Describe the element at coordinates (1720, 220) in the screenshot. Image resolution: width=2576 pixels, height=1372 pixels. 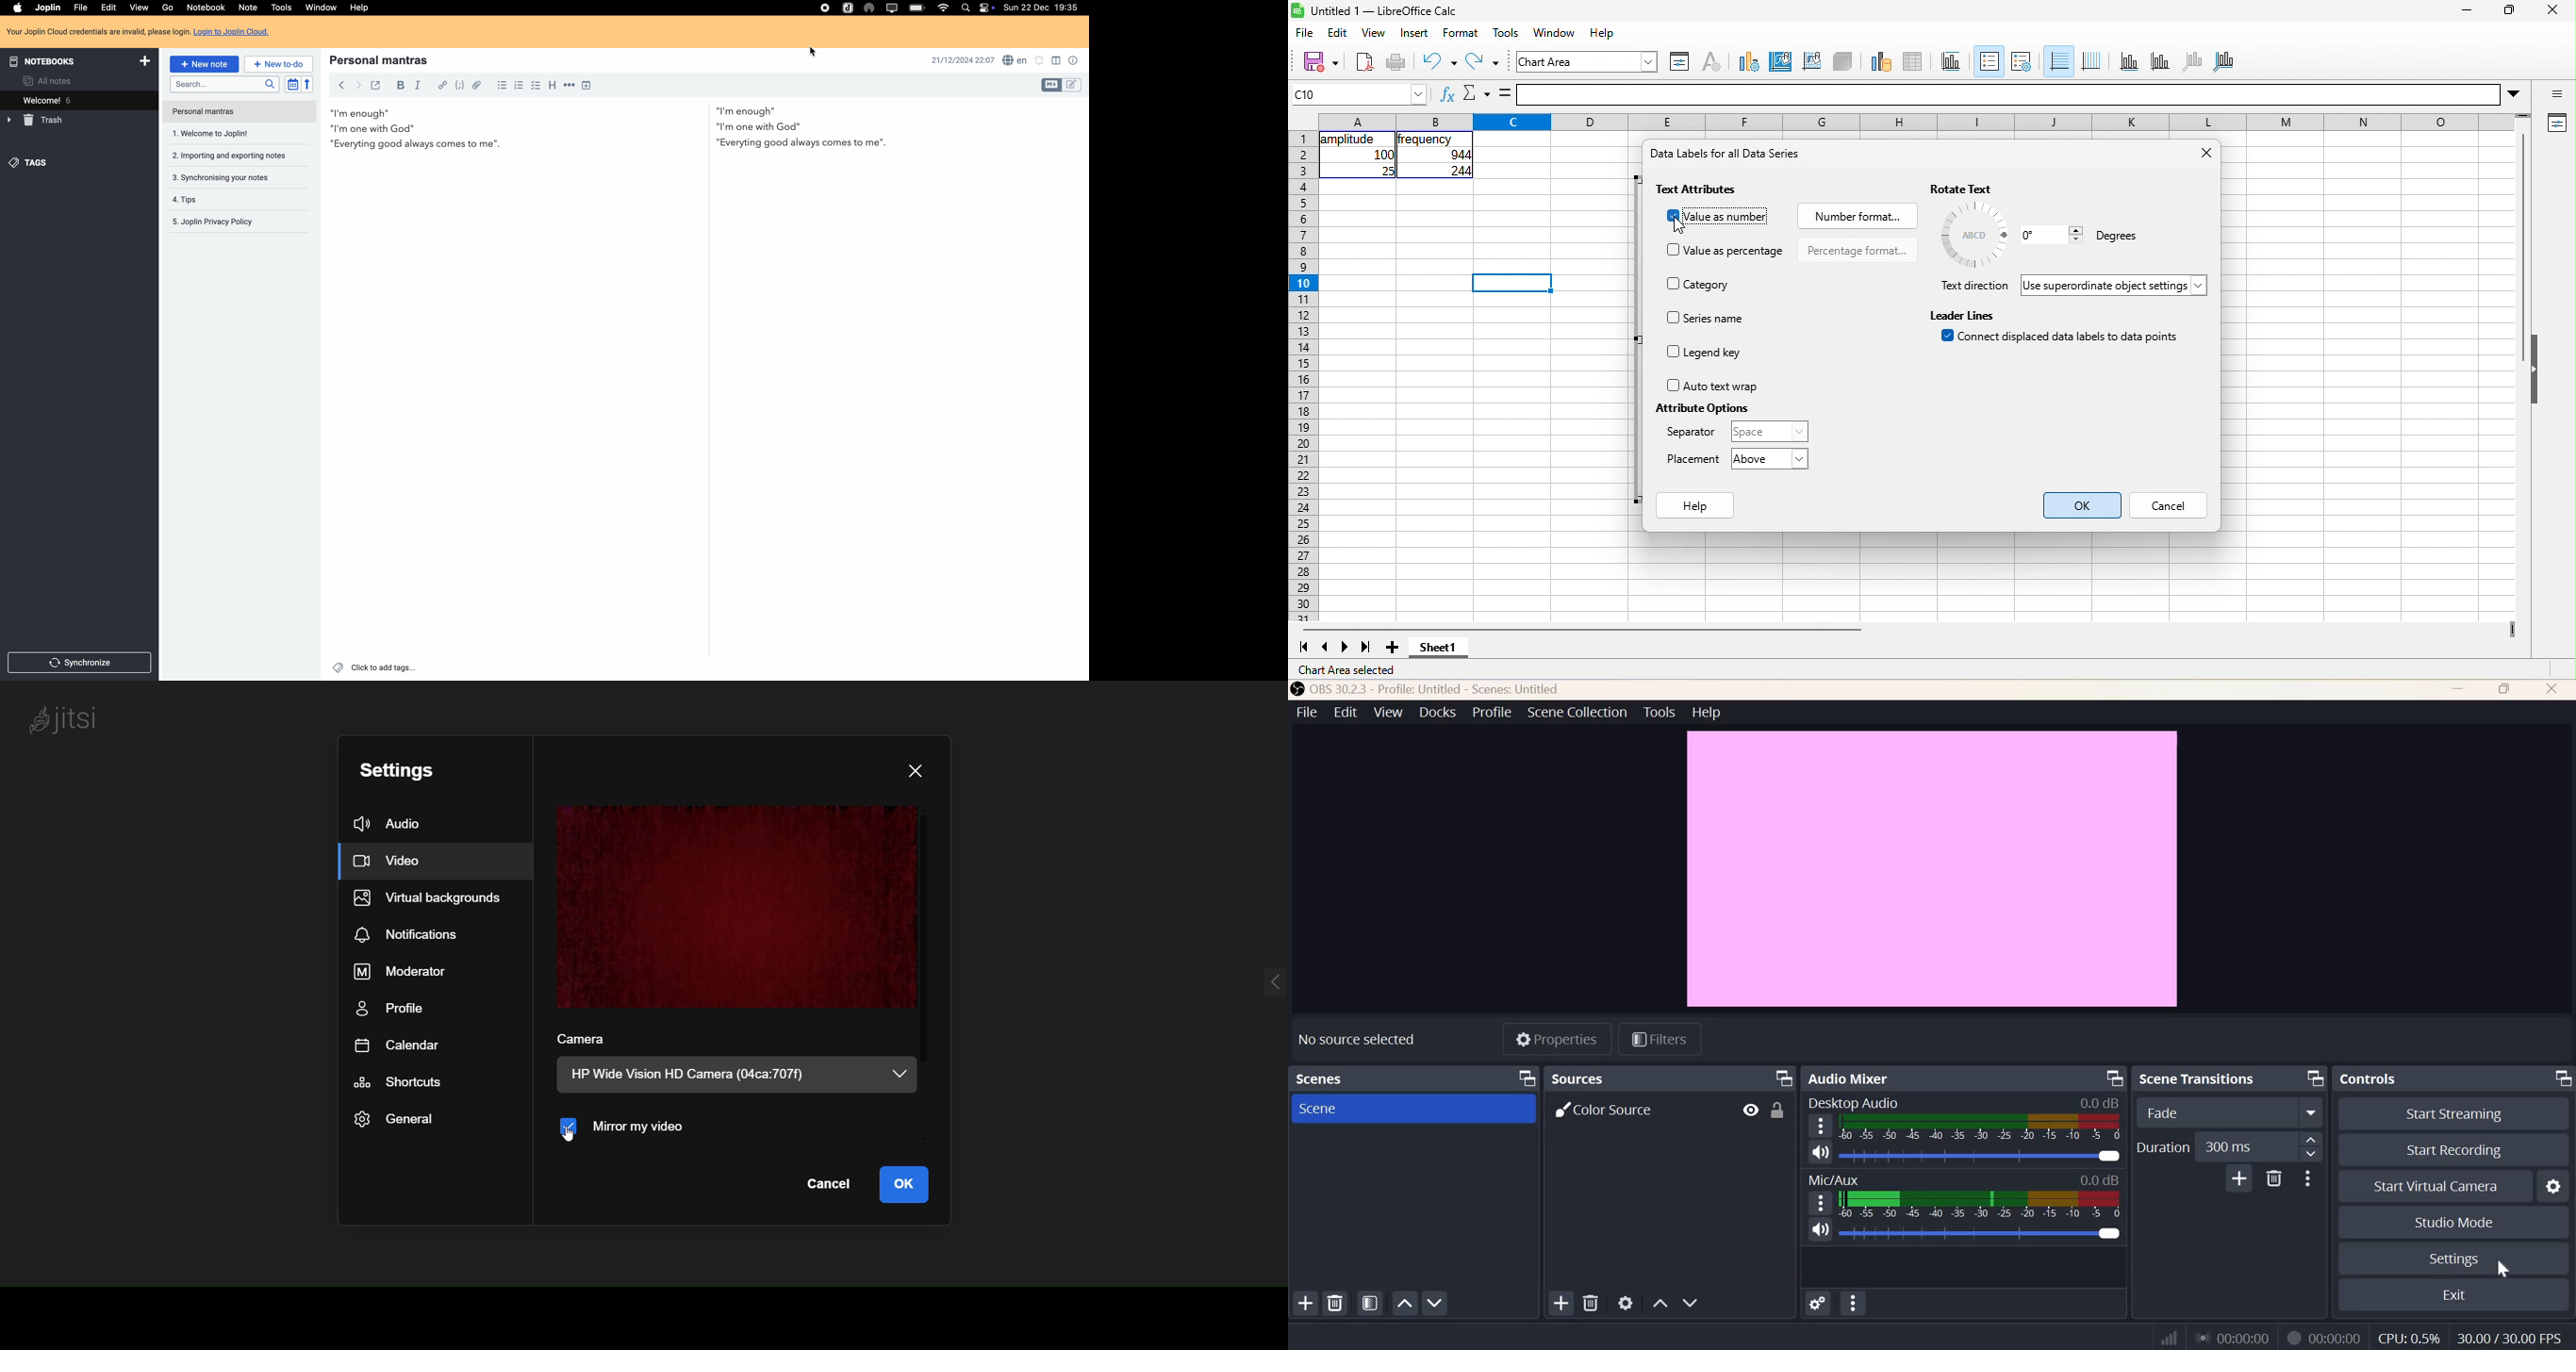
I see `select option` at that location.